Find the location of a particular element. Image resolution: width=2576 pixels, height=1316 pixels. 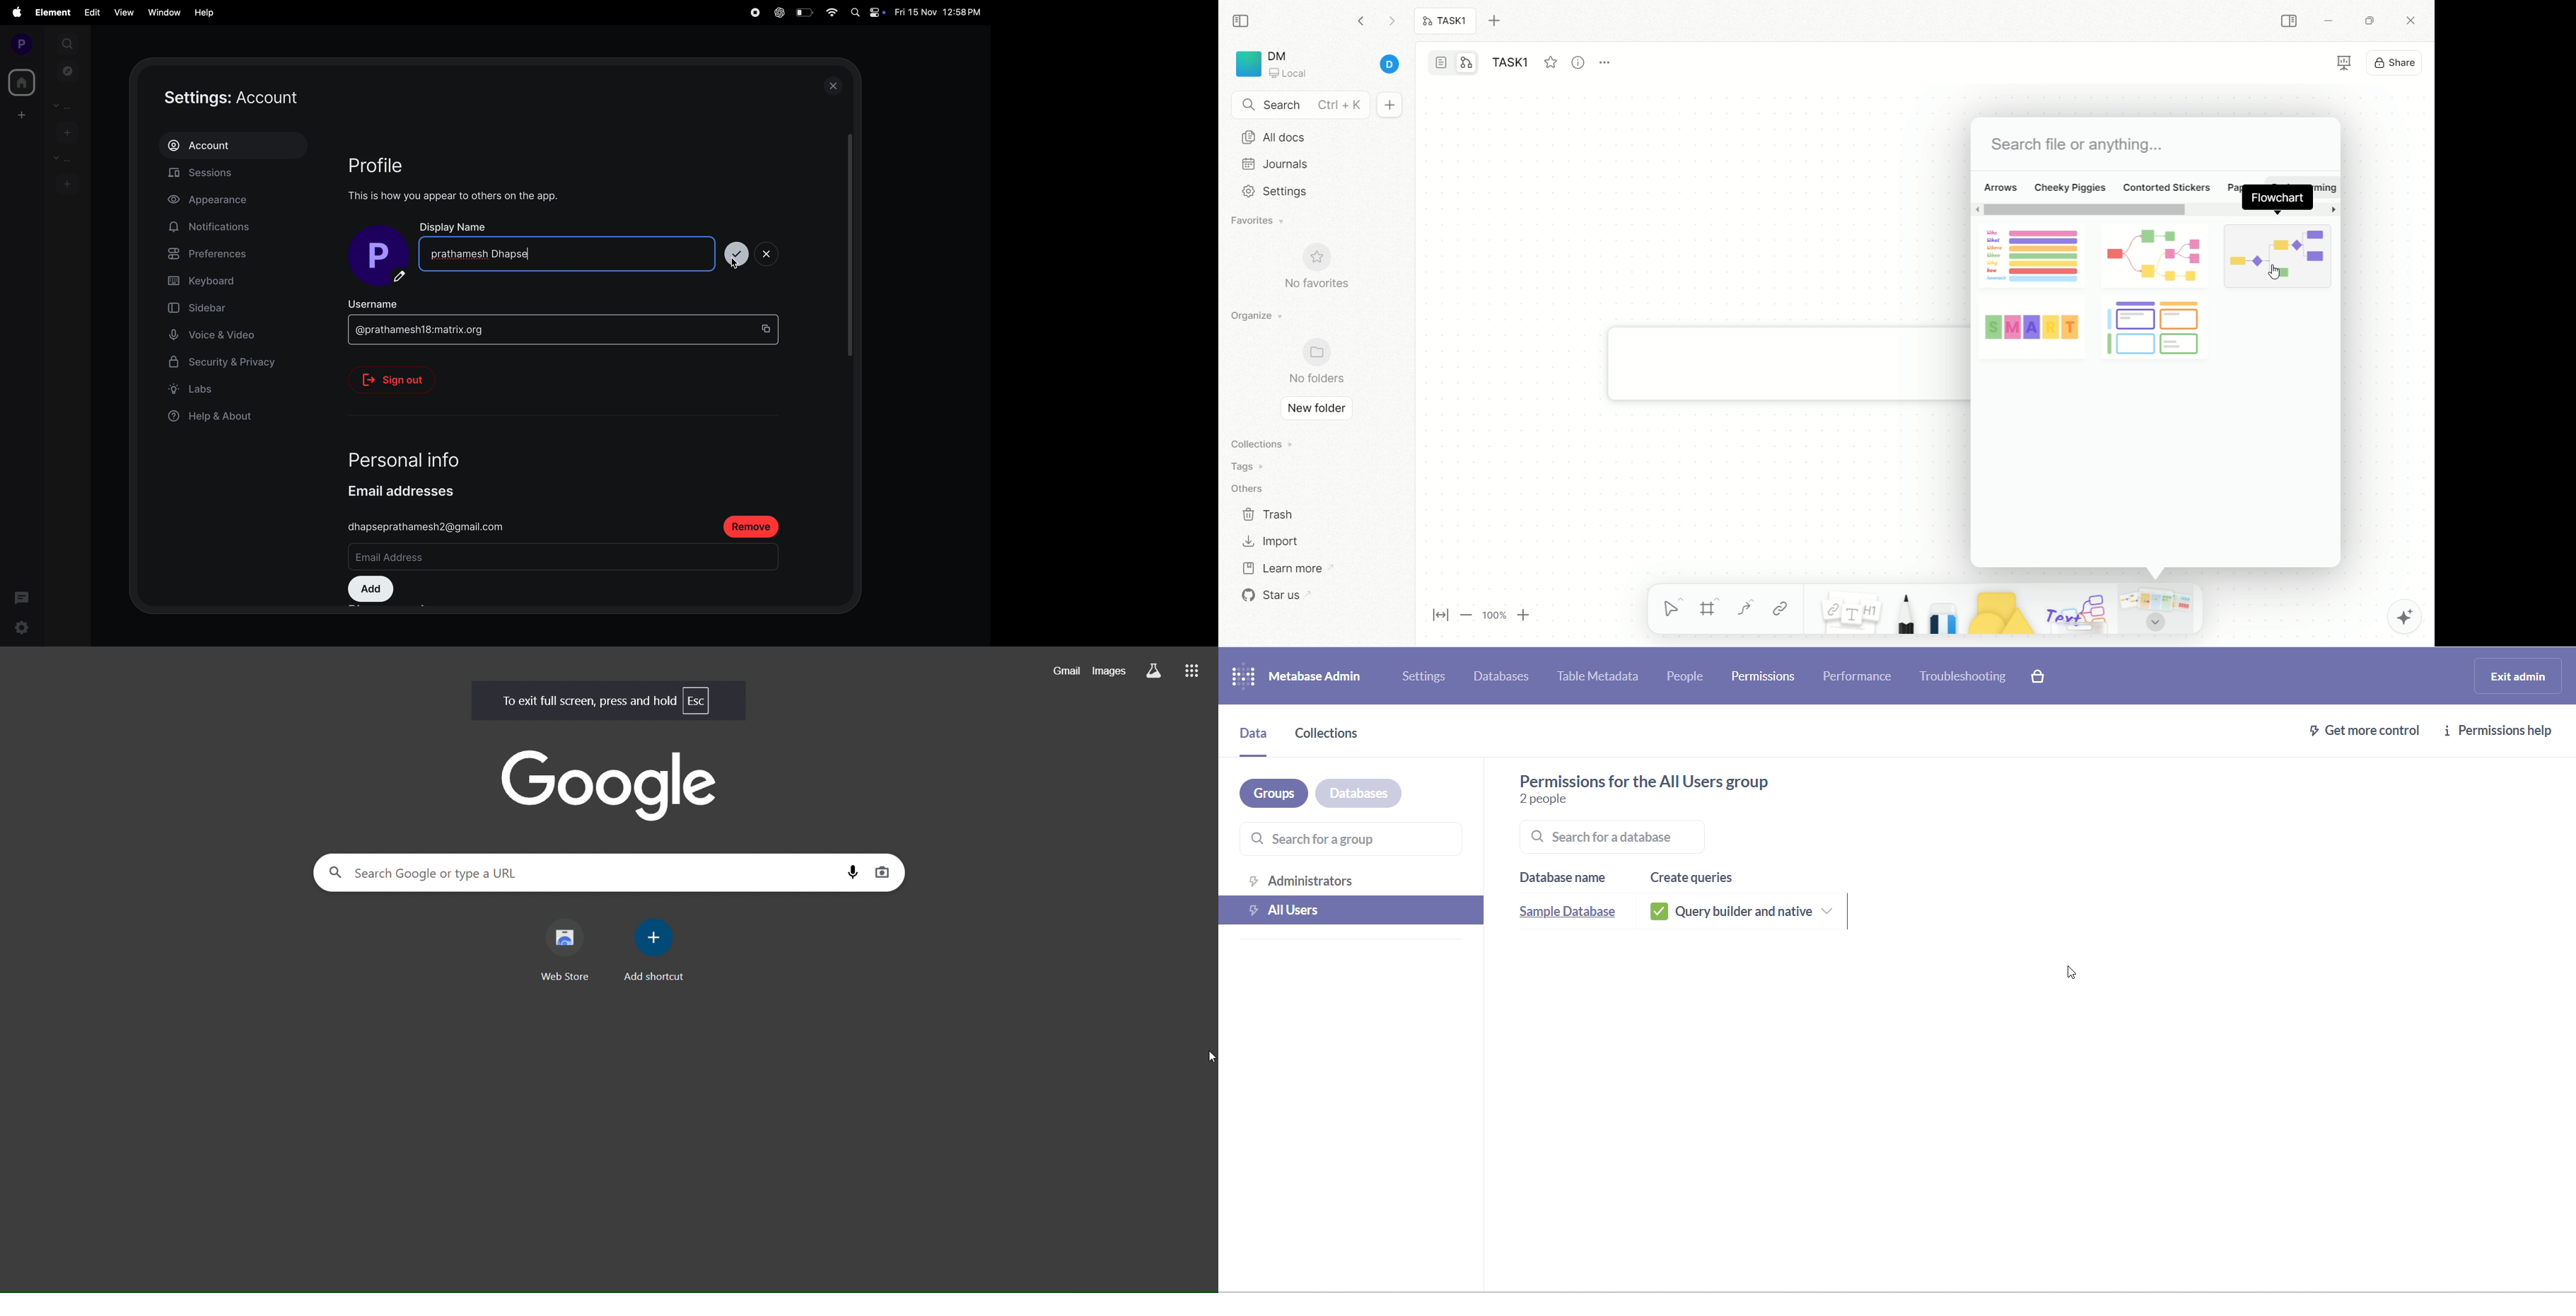

name is located at coordinates (569, 253).